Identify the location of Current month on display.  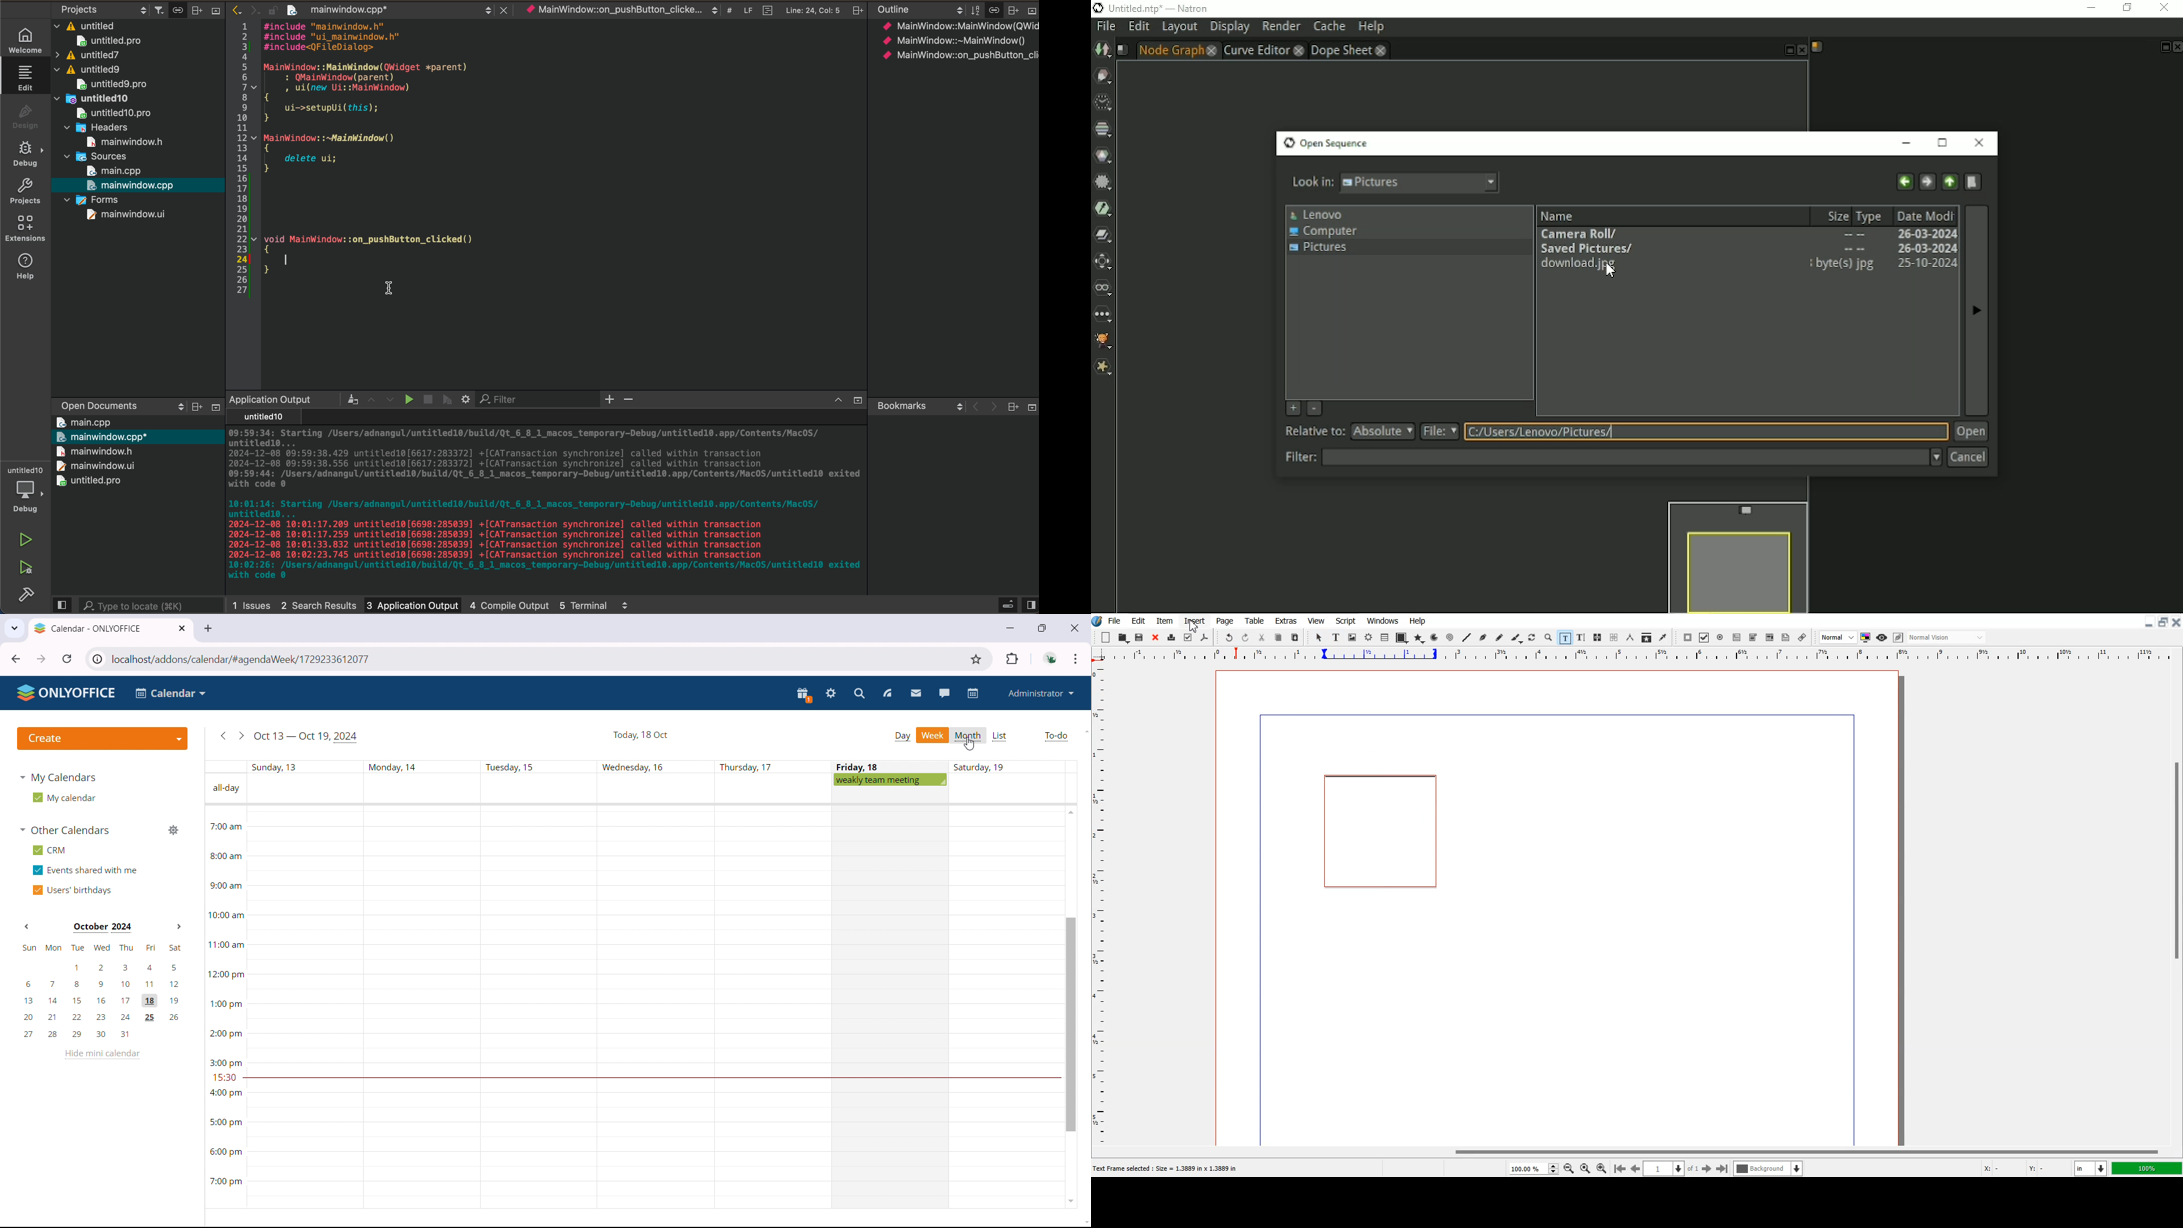
(102, 928).